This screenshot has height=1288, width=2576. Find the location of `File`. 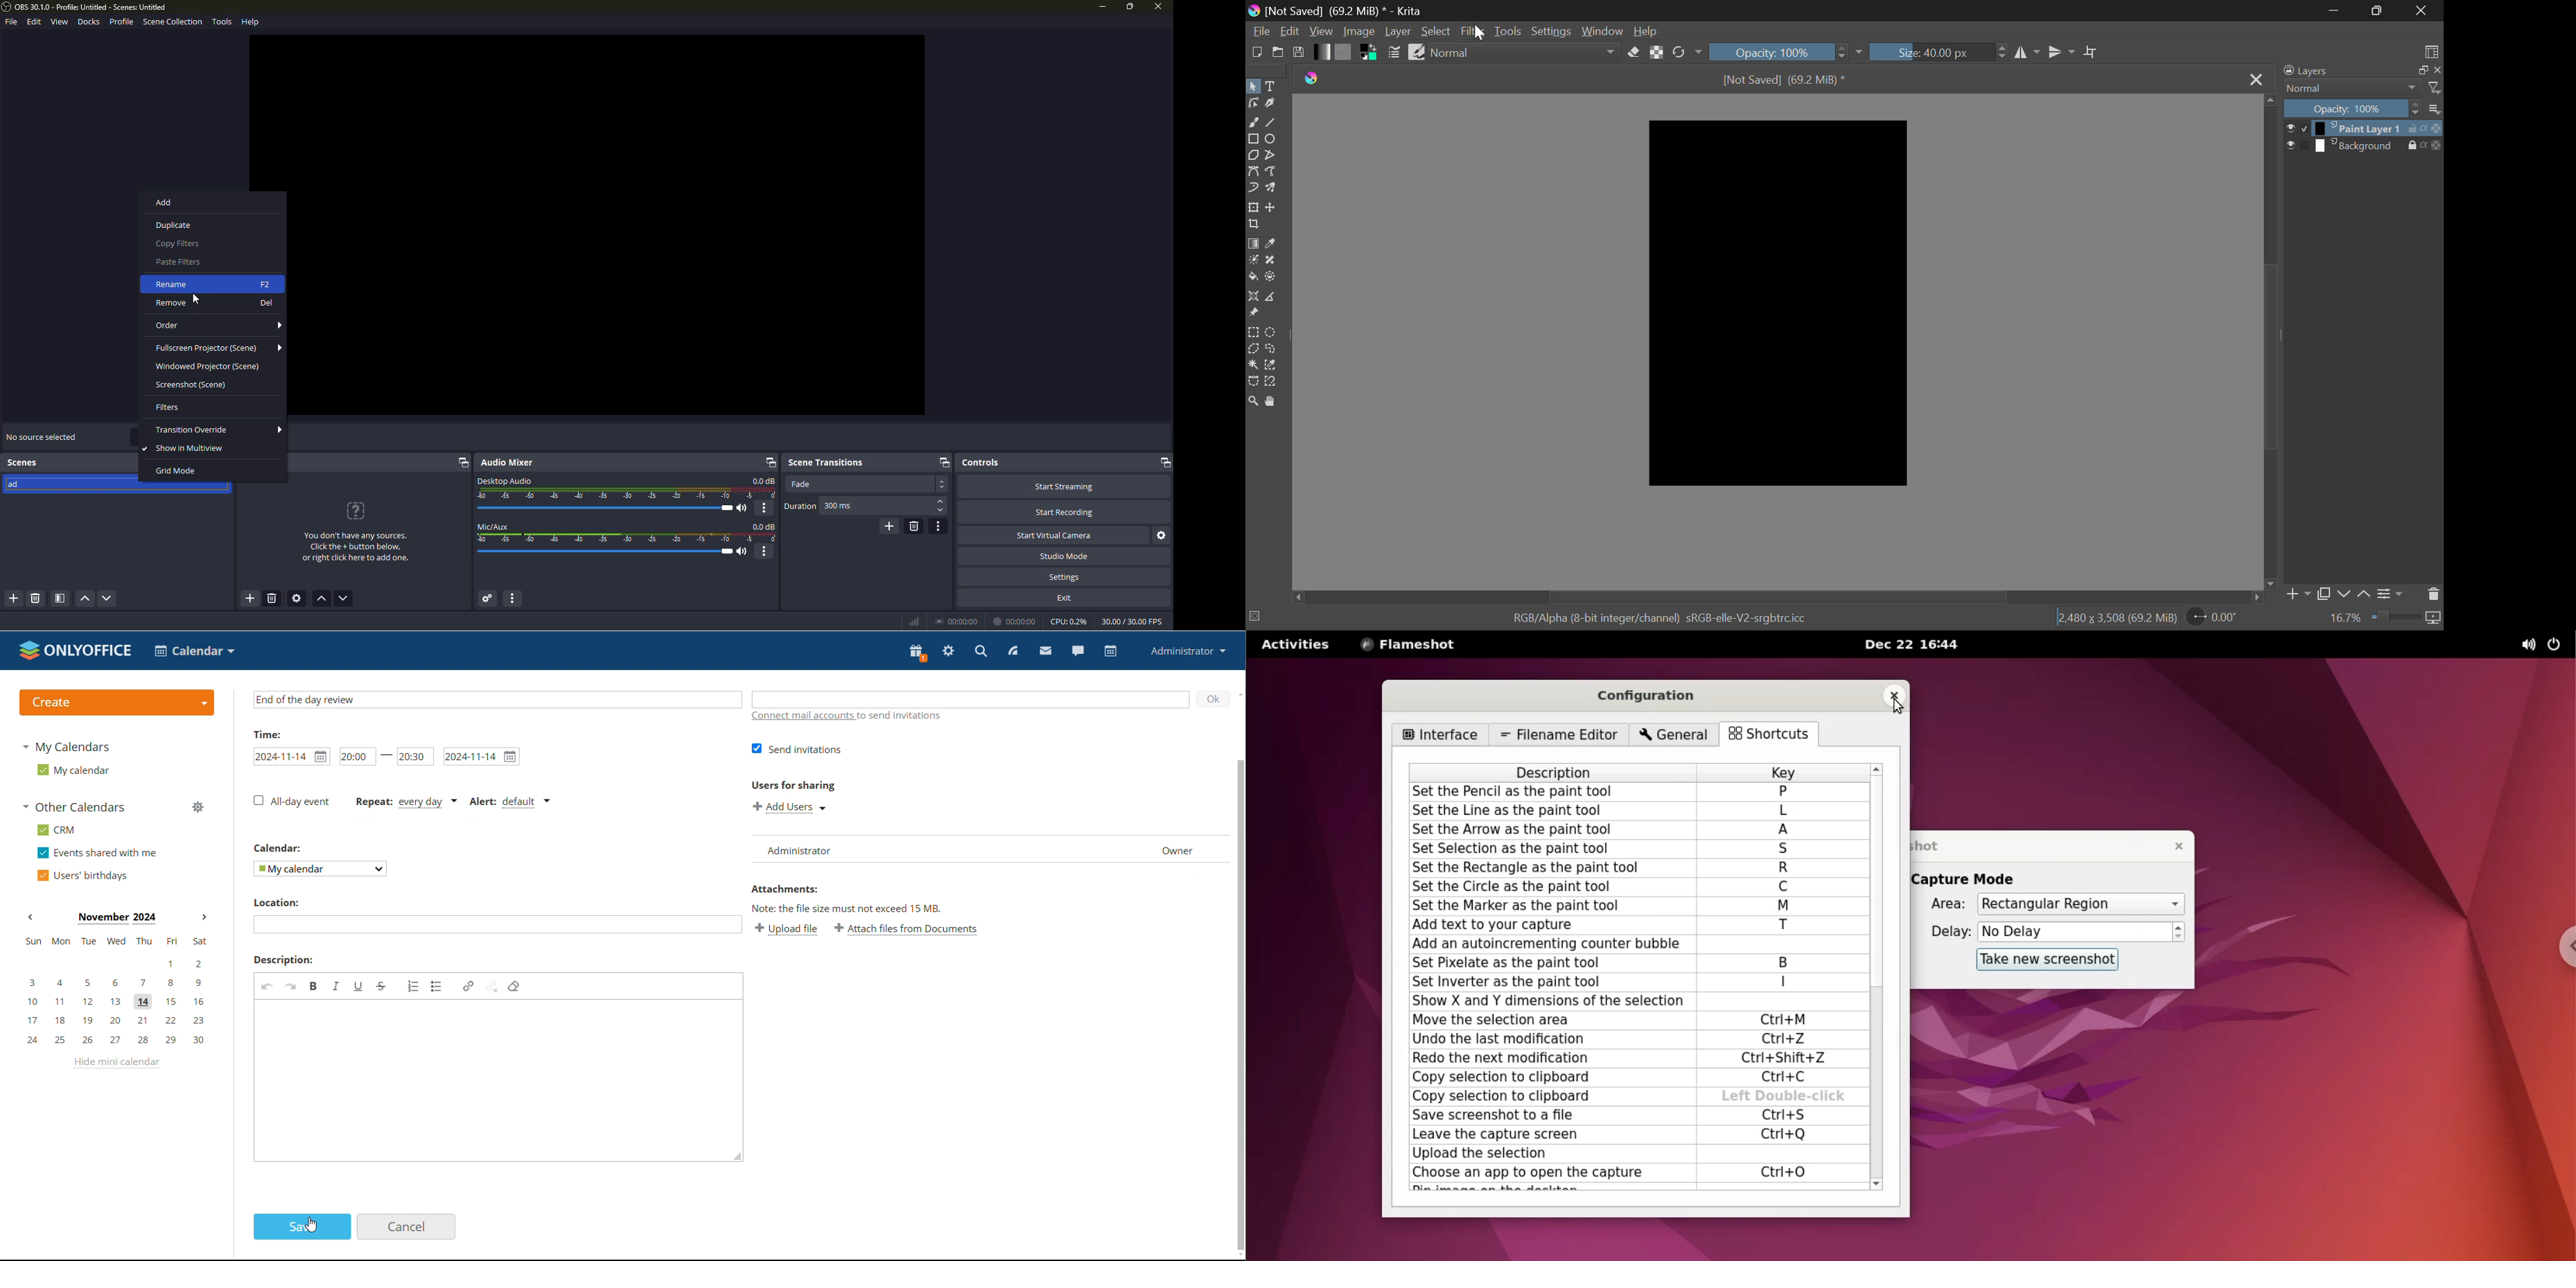

File is located at coordinates (1260, 32).